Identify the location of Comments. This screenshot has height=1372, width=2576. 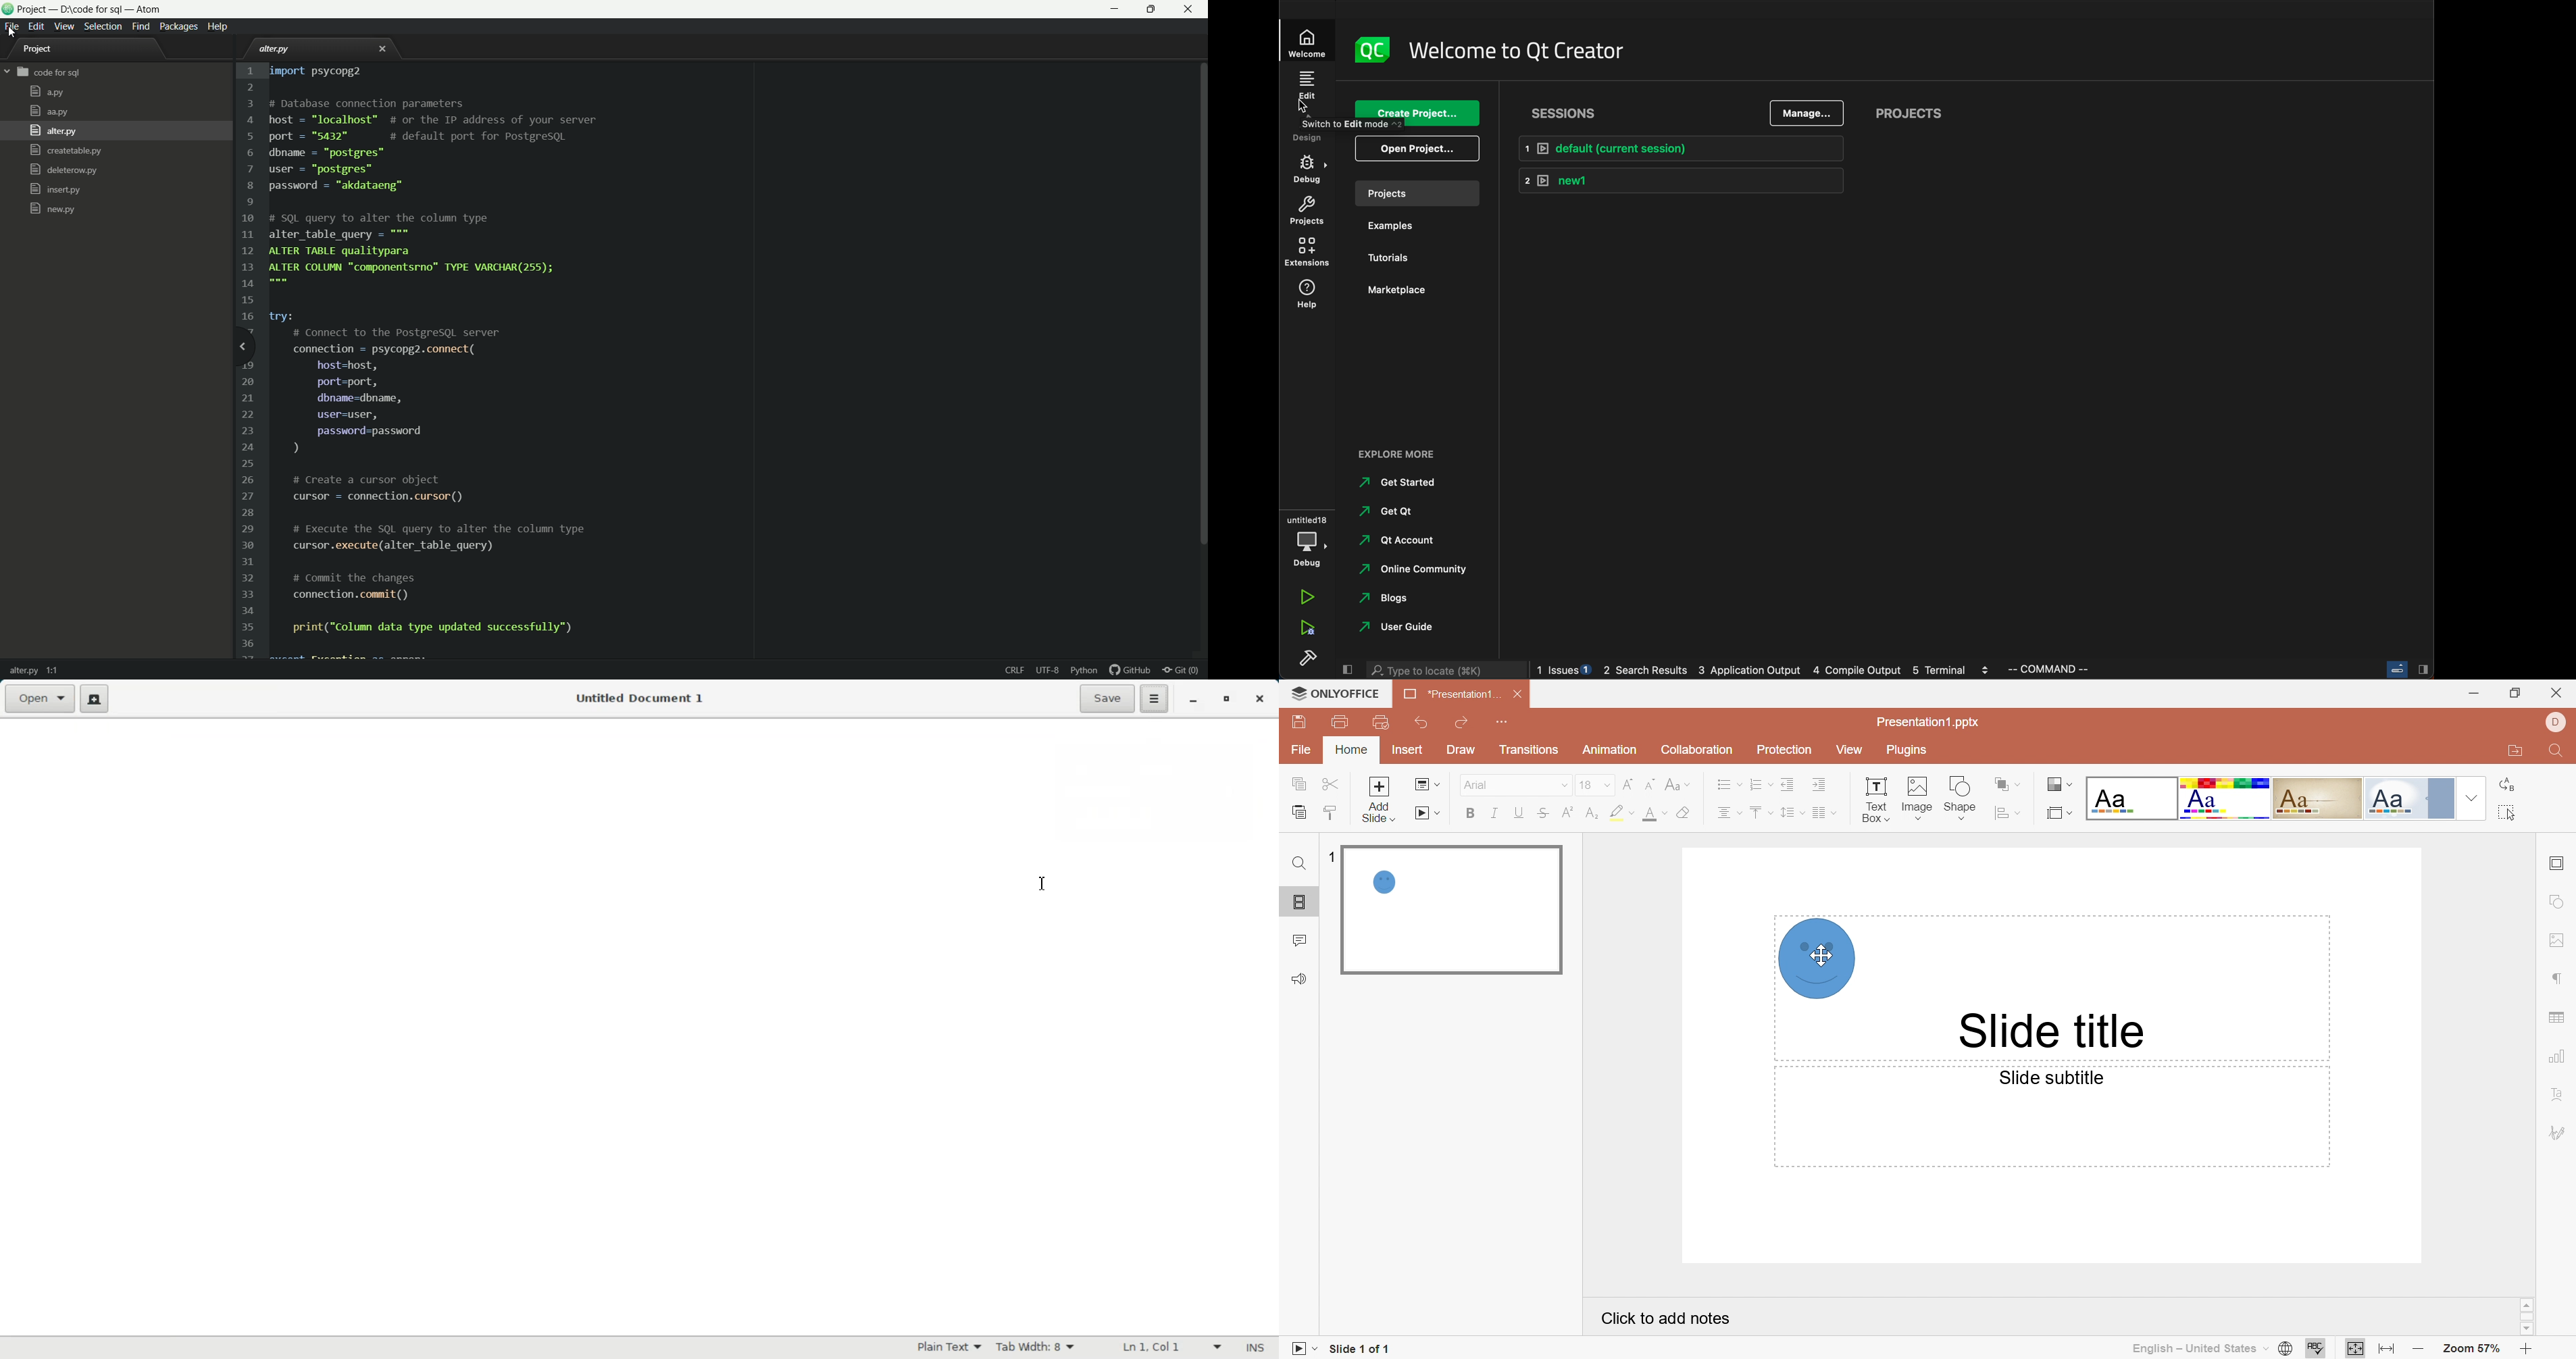
(1303, 941).